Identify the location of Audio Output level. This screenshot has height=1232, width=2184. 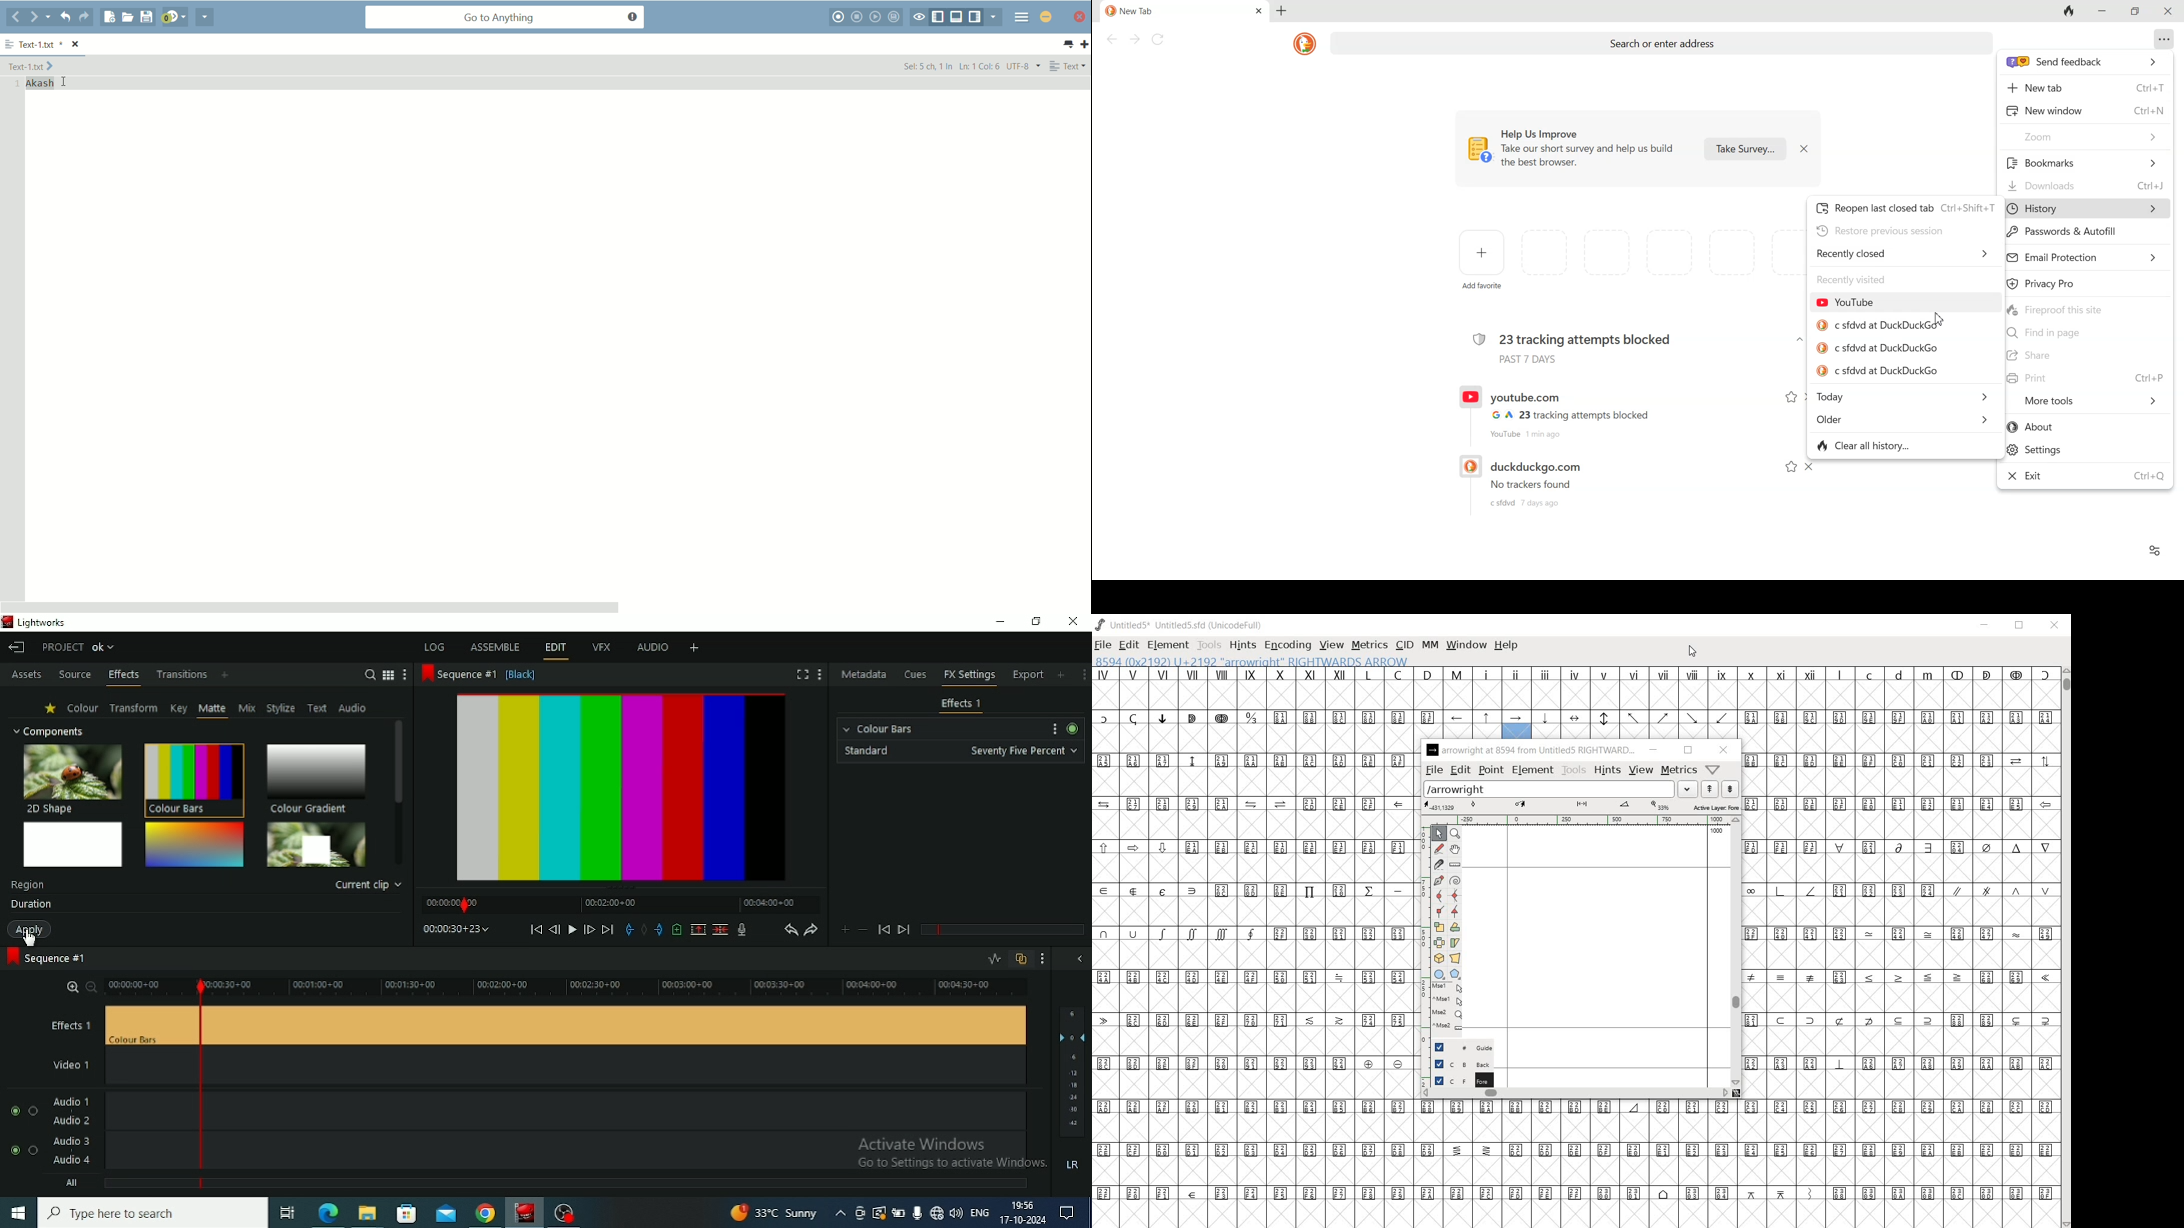
(1071, 1092).